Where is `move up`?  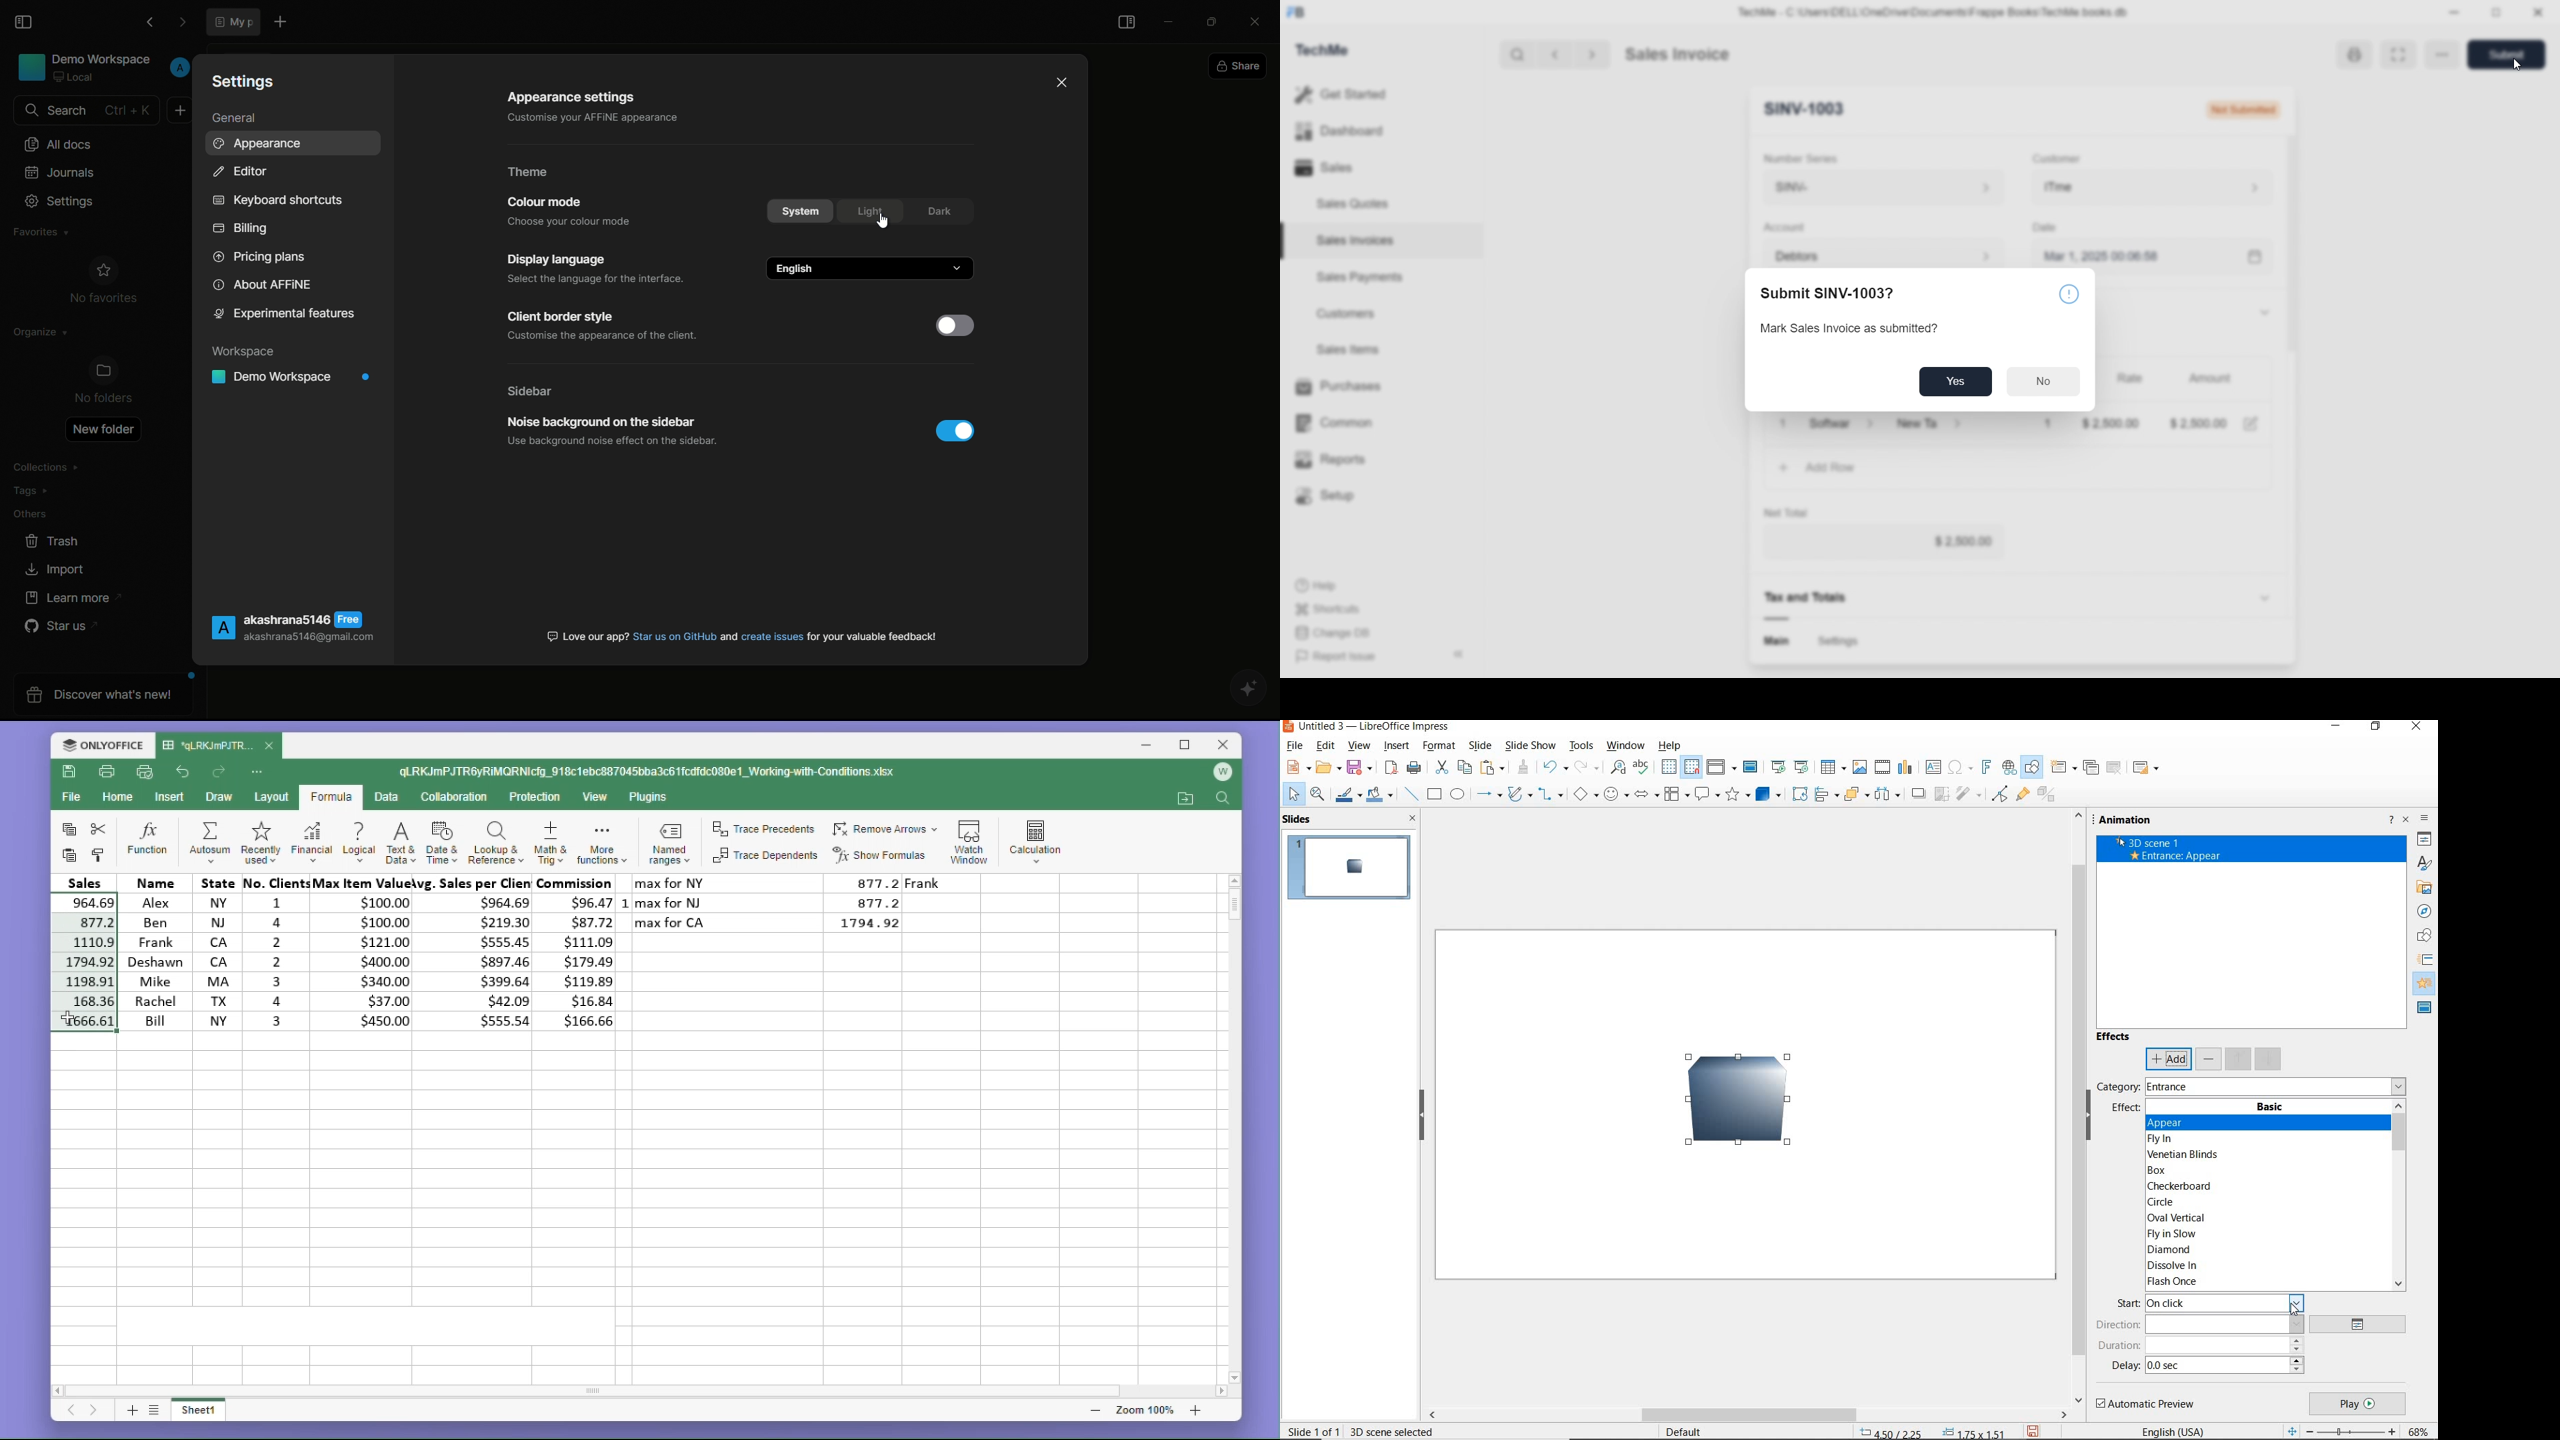 move up is located at coordinates (2239, 1059).